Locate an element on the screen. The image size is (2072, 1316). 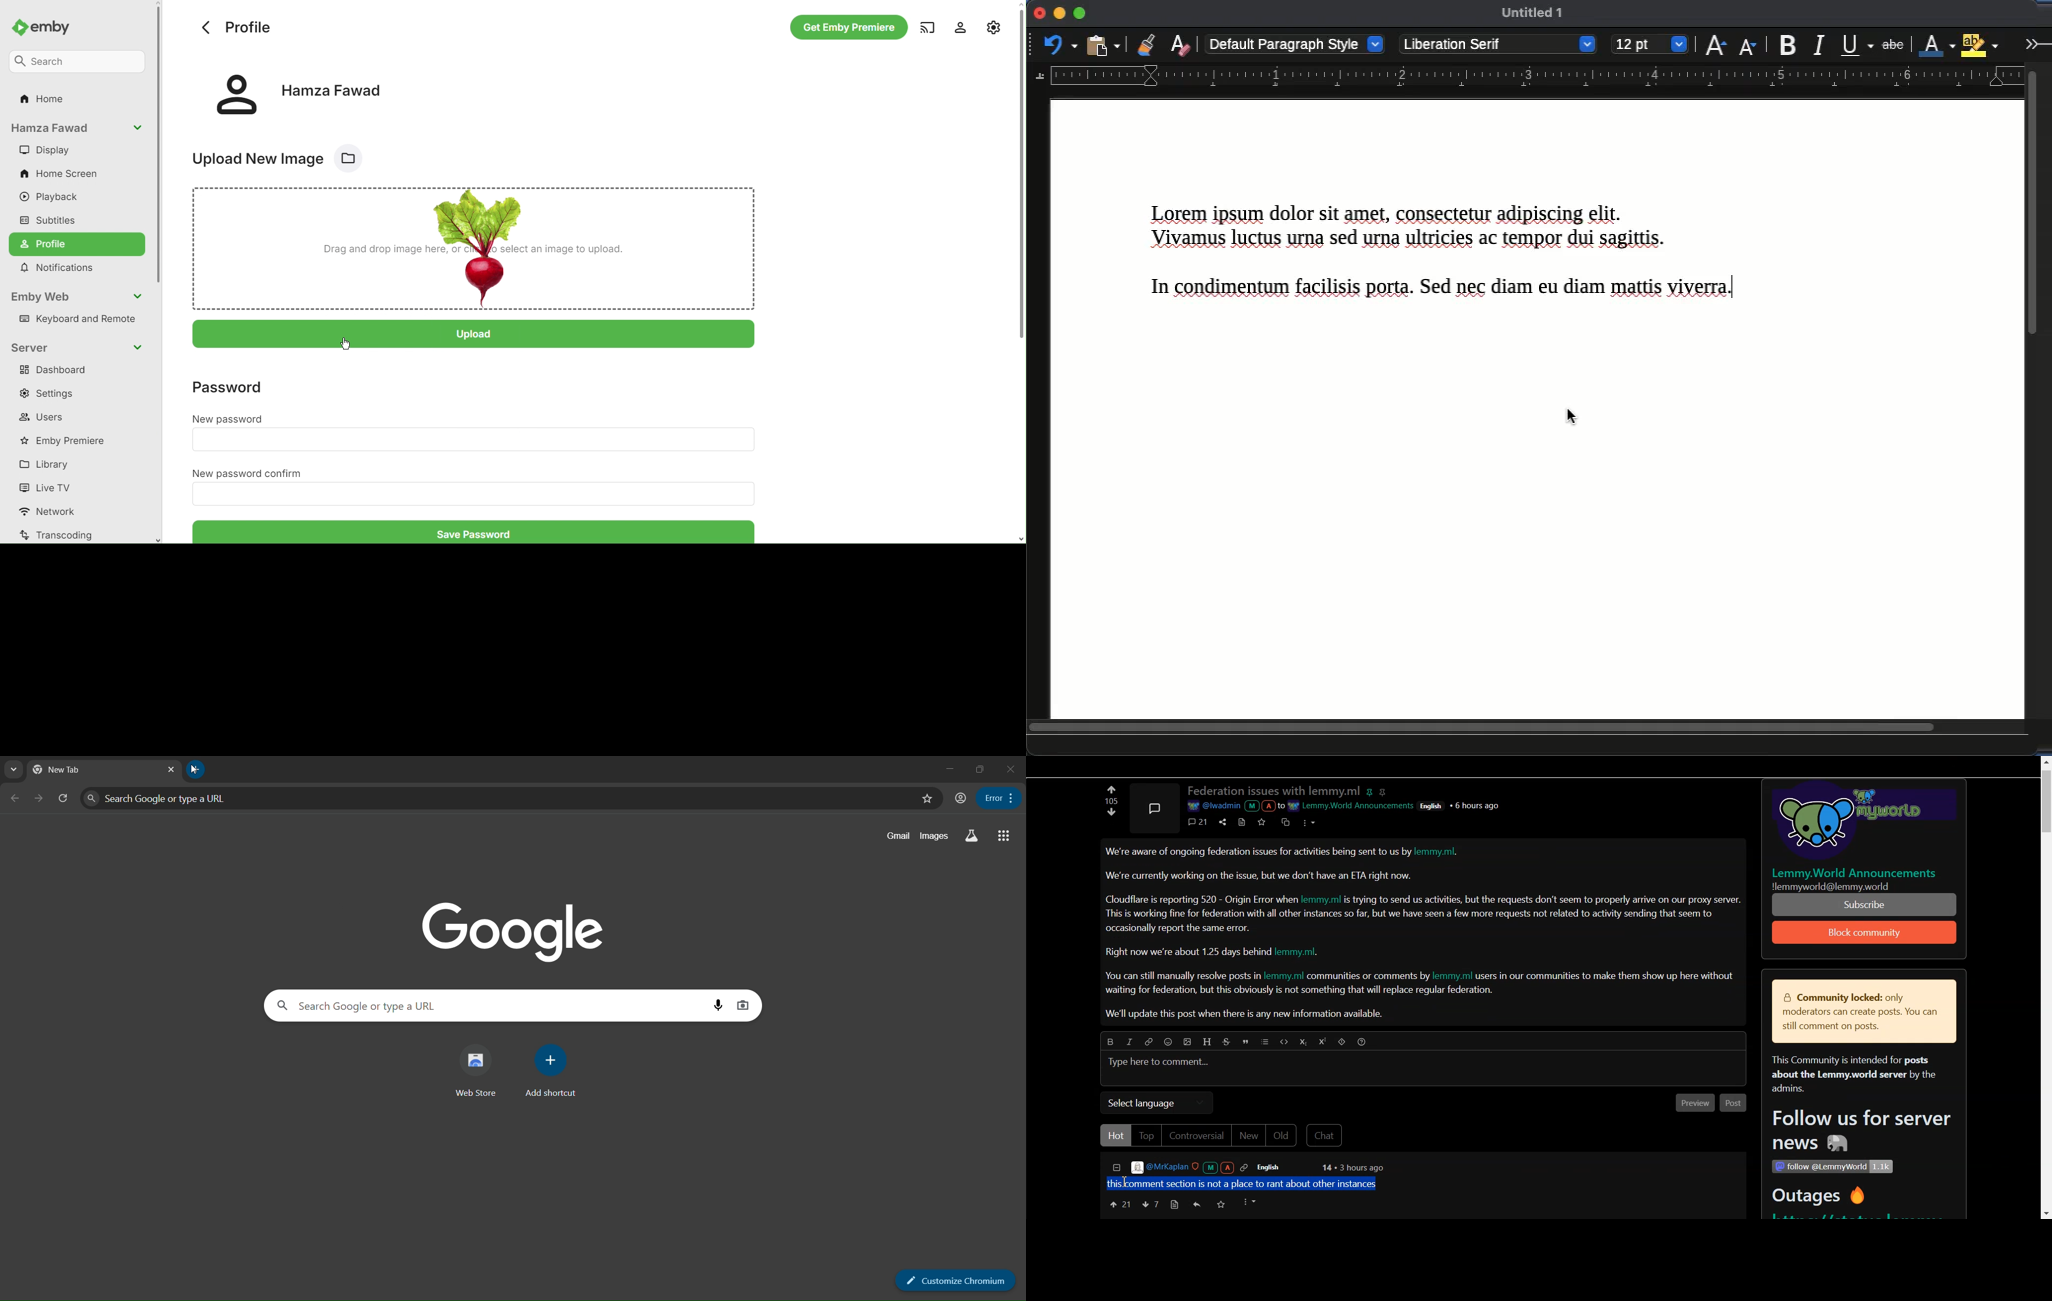
| Lemmy.World Announcements is located at coordinates (1859, 873).